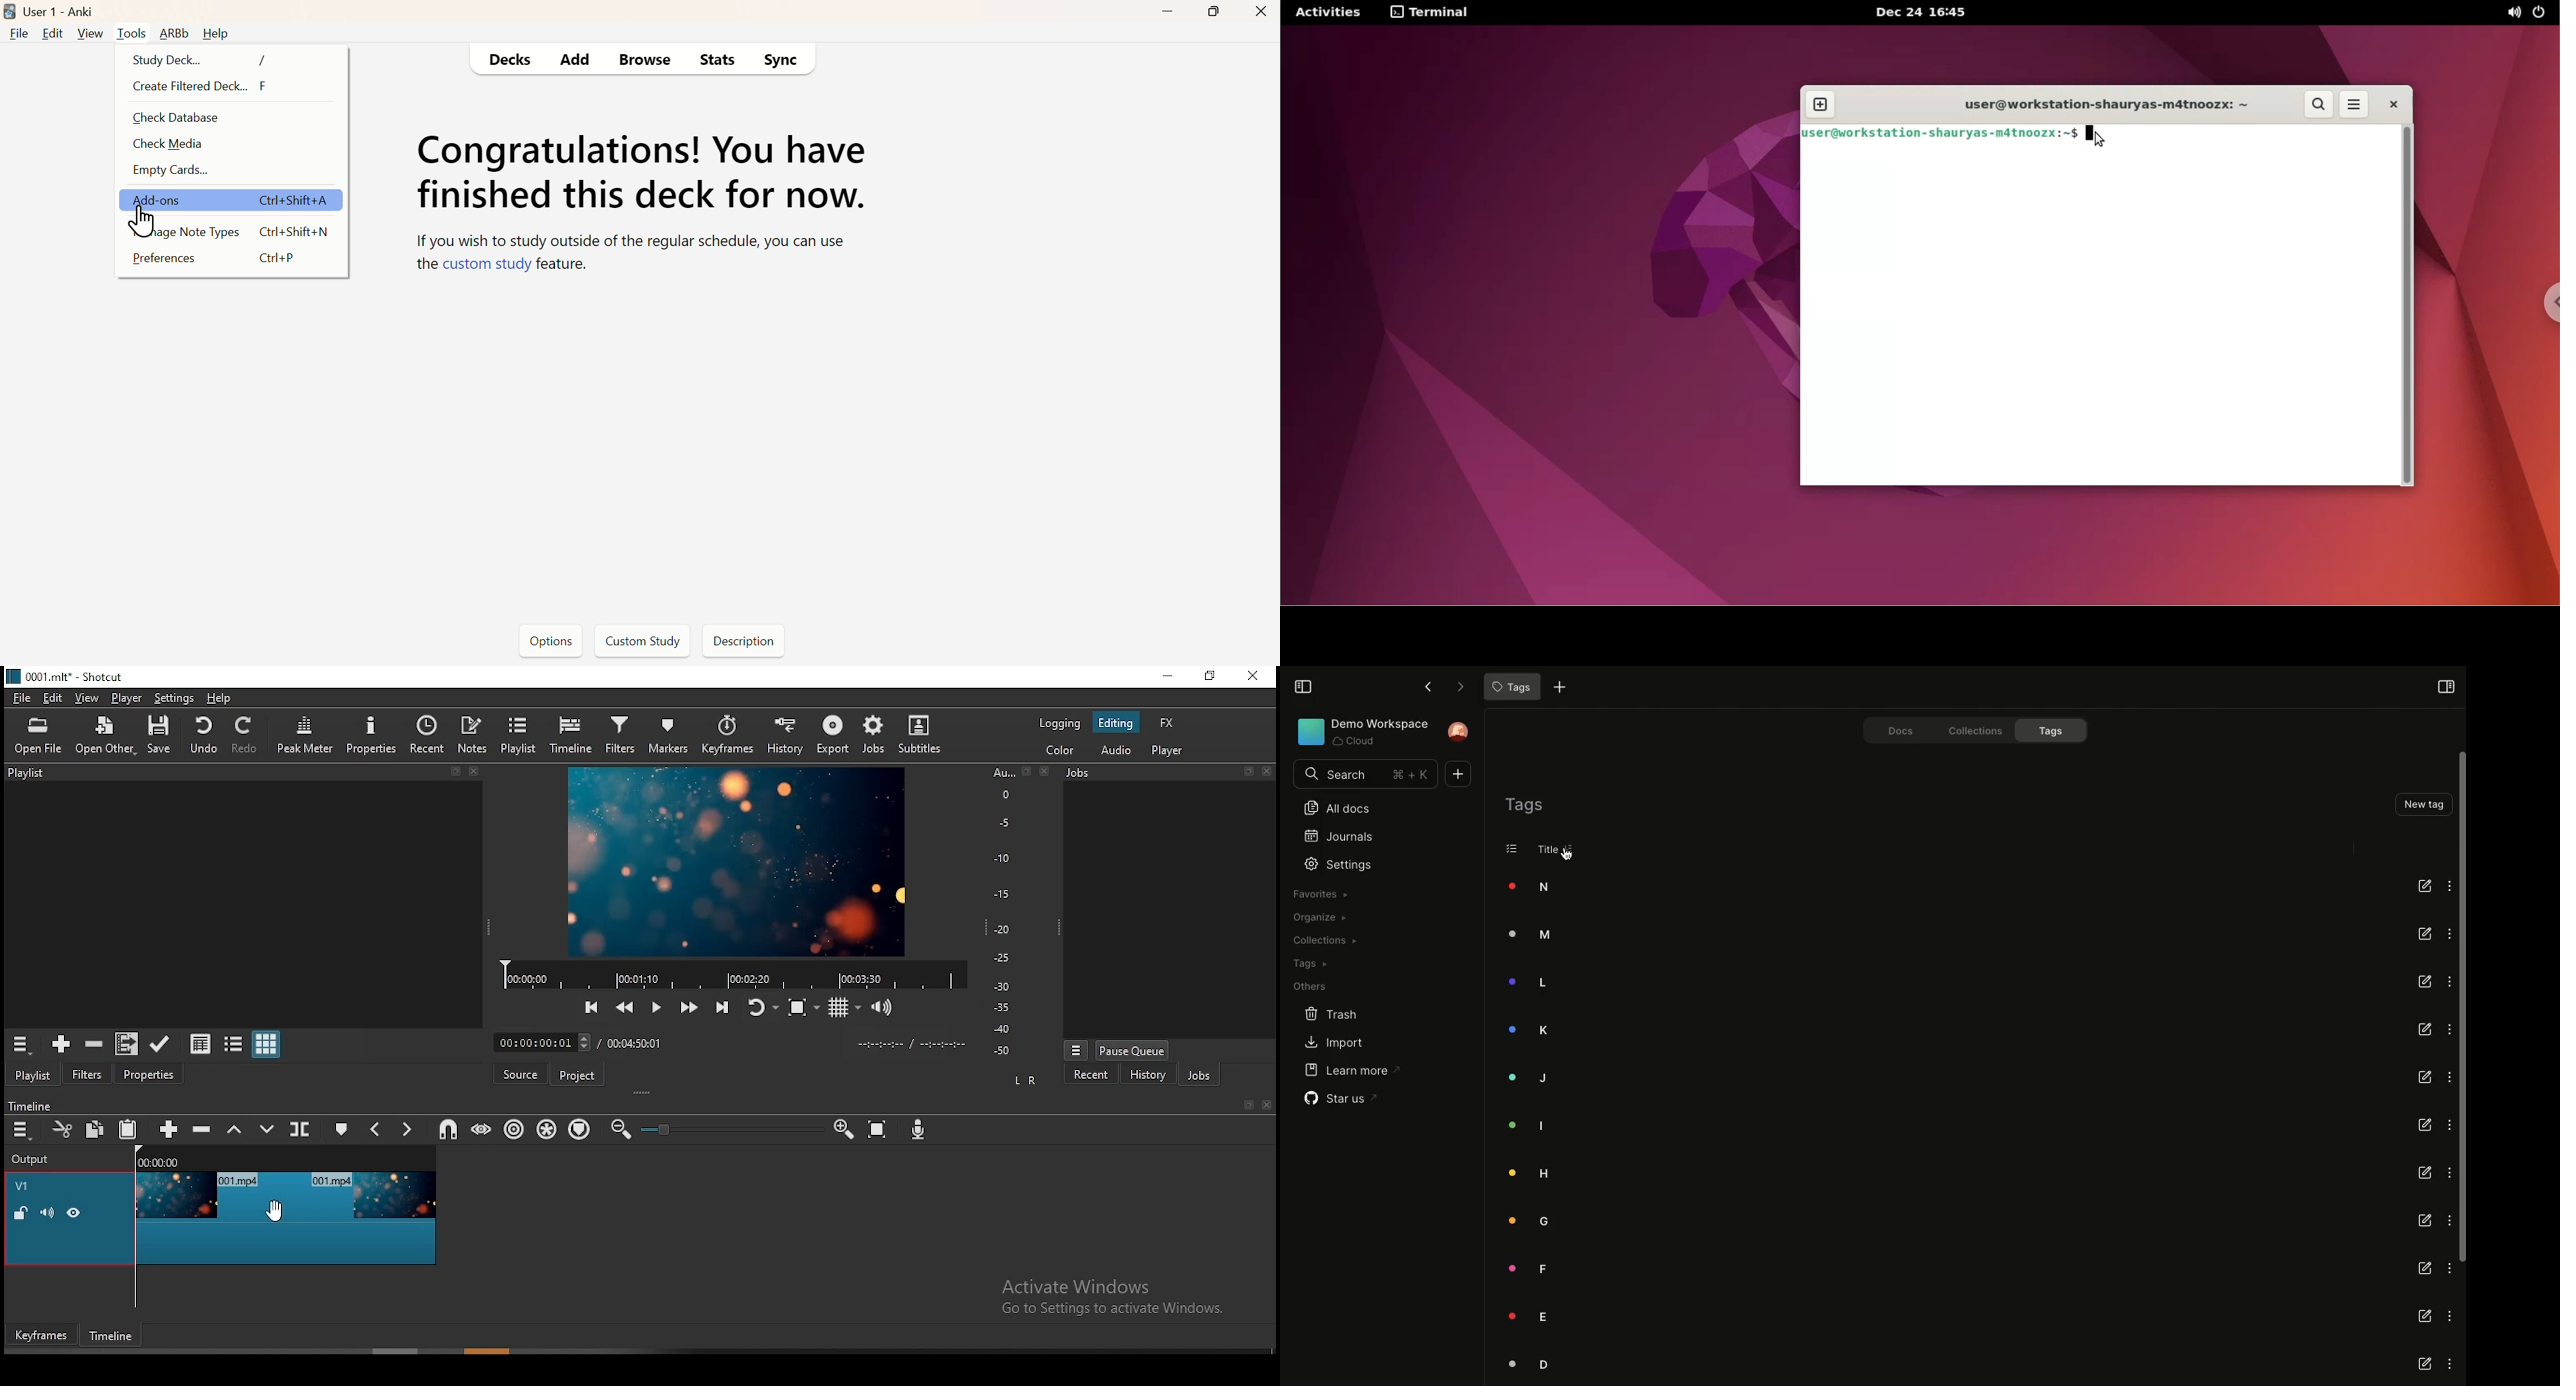  I want to click on skip to previous point, so click(593, 1004).